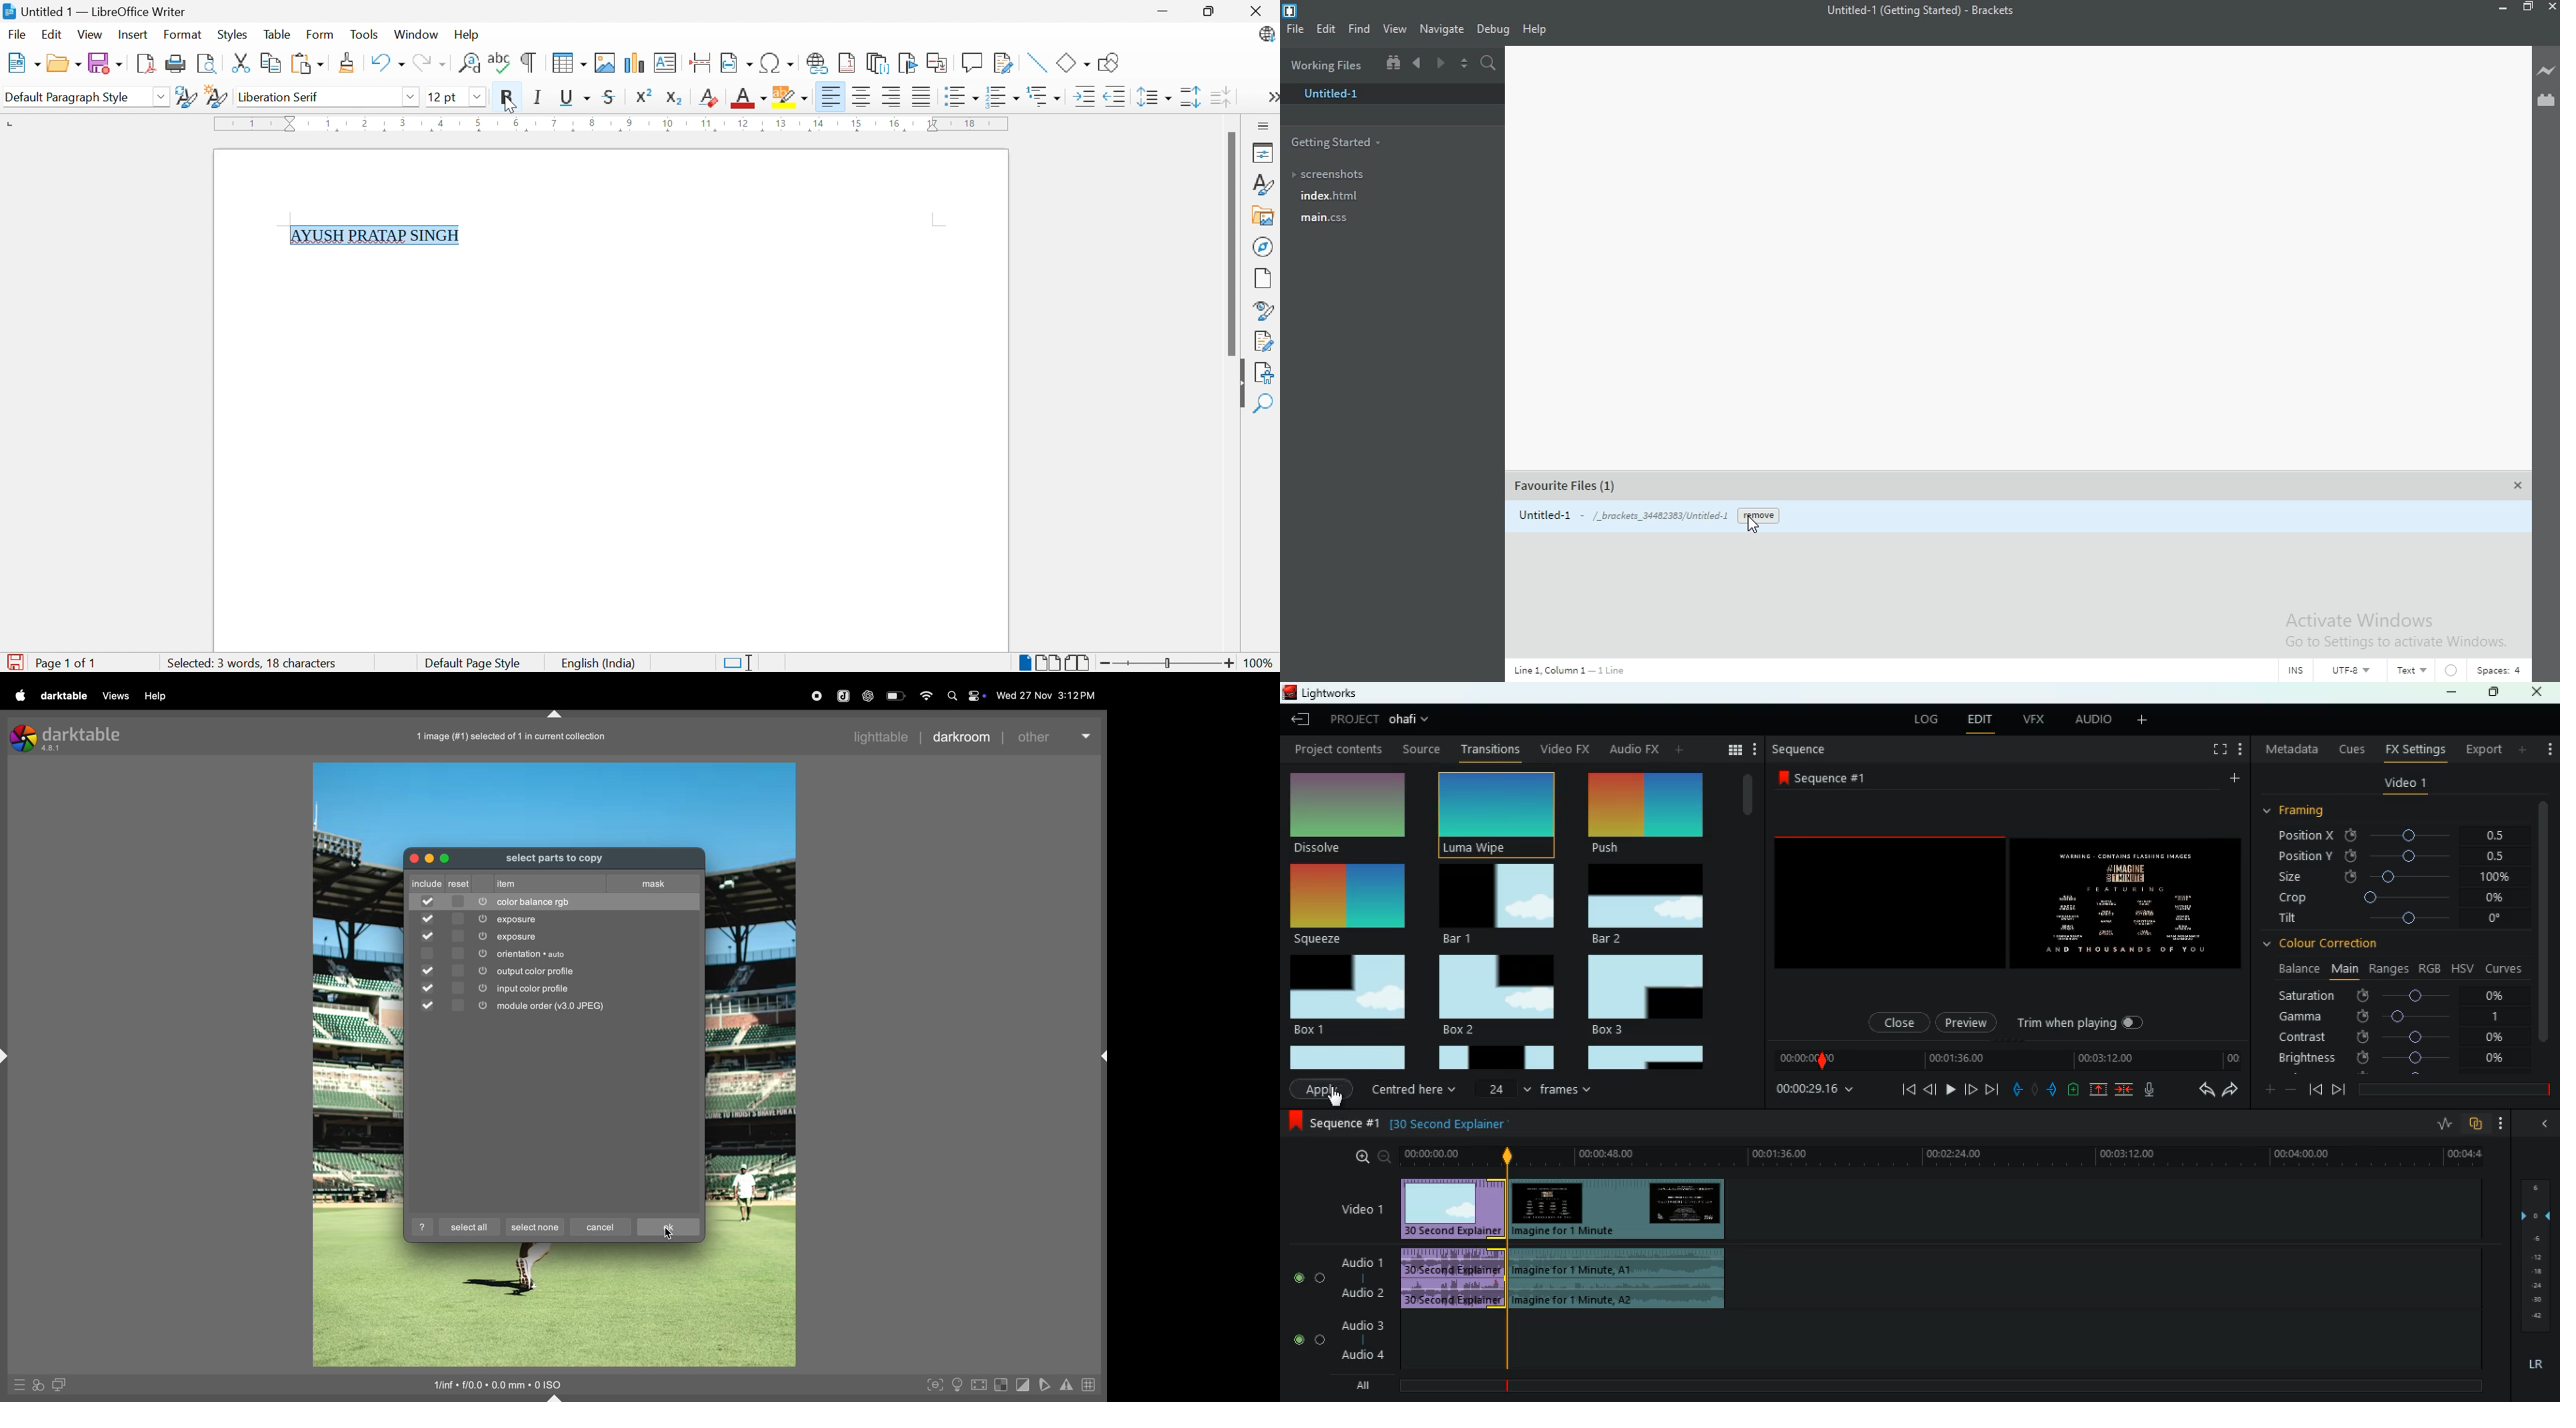  Describe the element at coordinates (1265, 310) in the screenshot. I see `Style Inspector` at that location.